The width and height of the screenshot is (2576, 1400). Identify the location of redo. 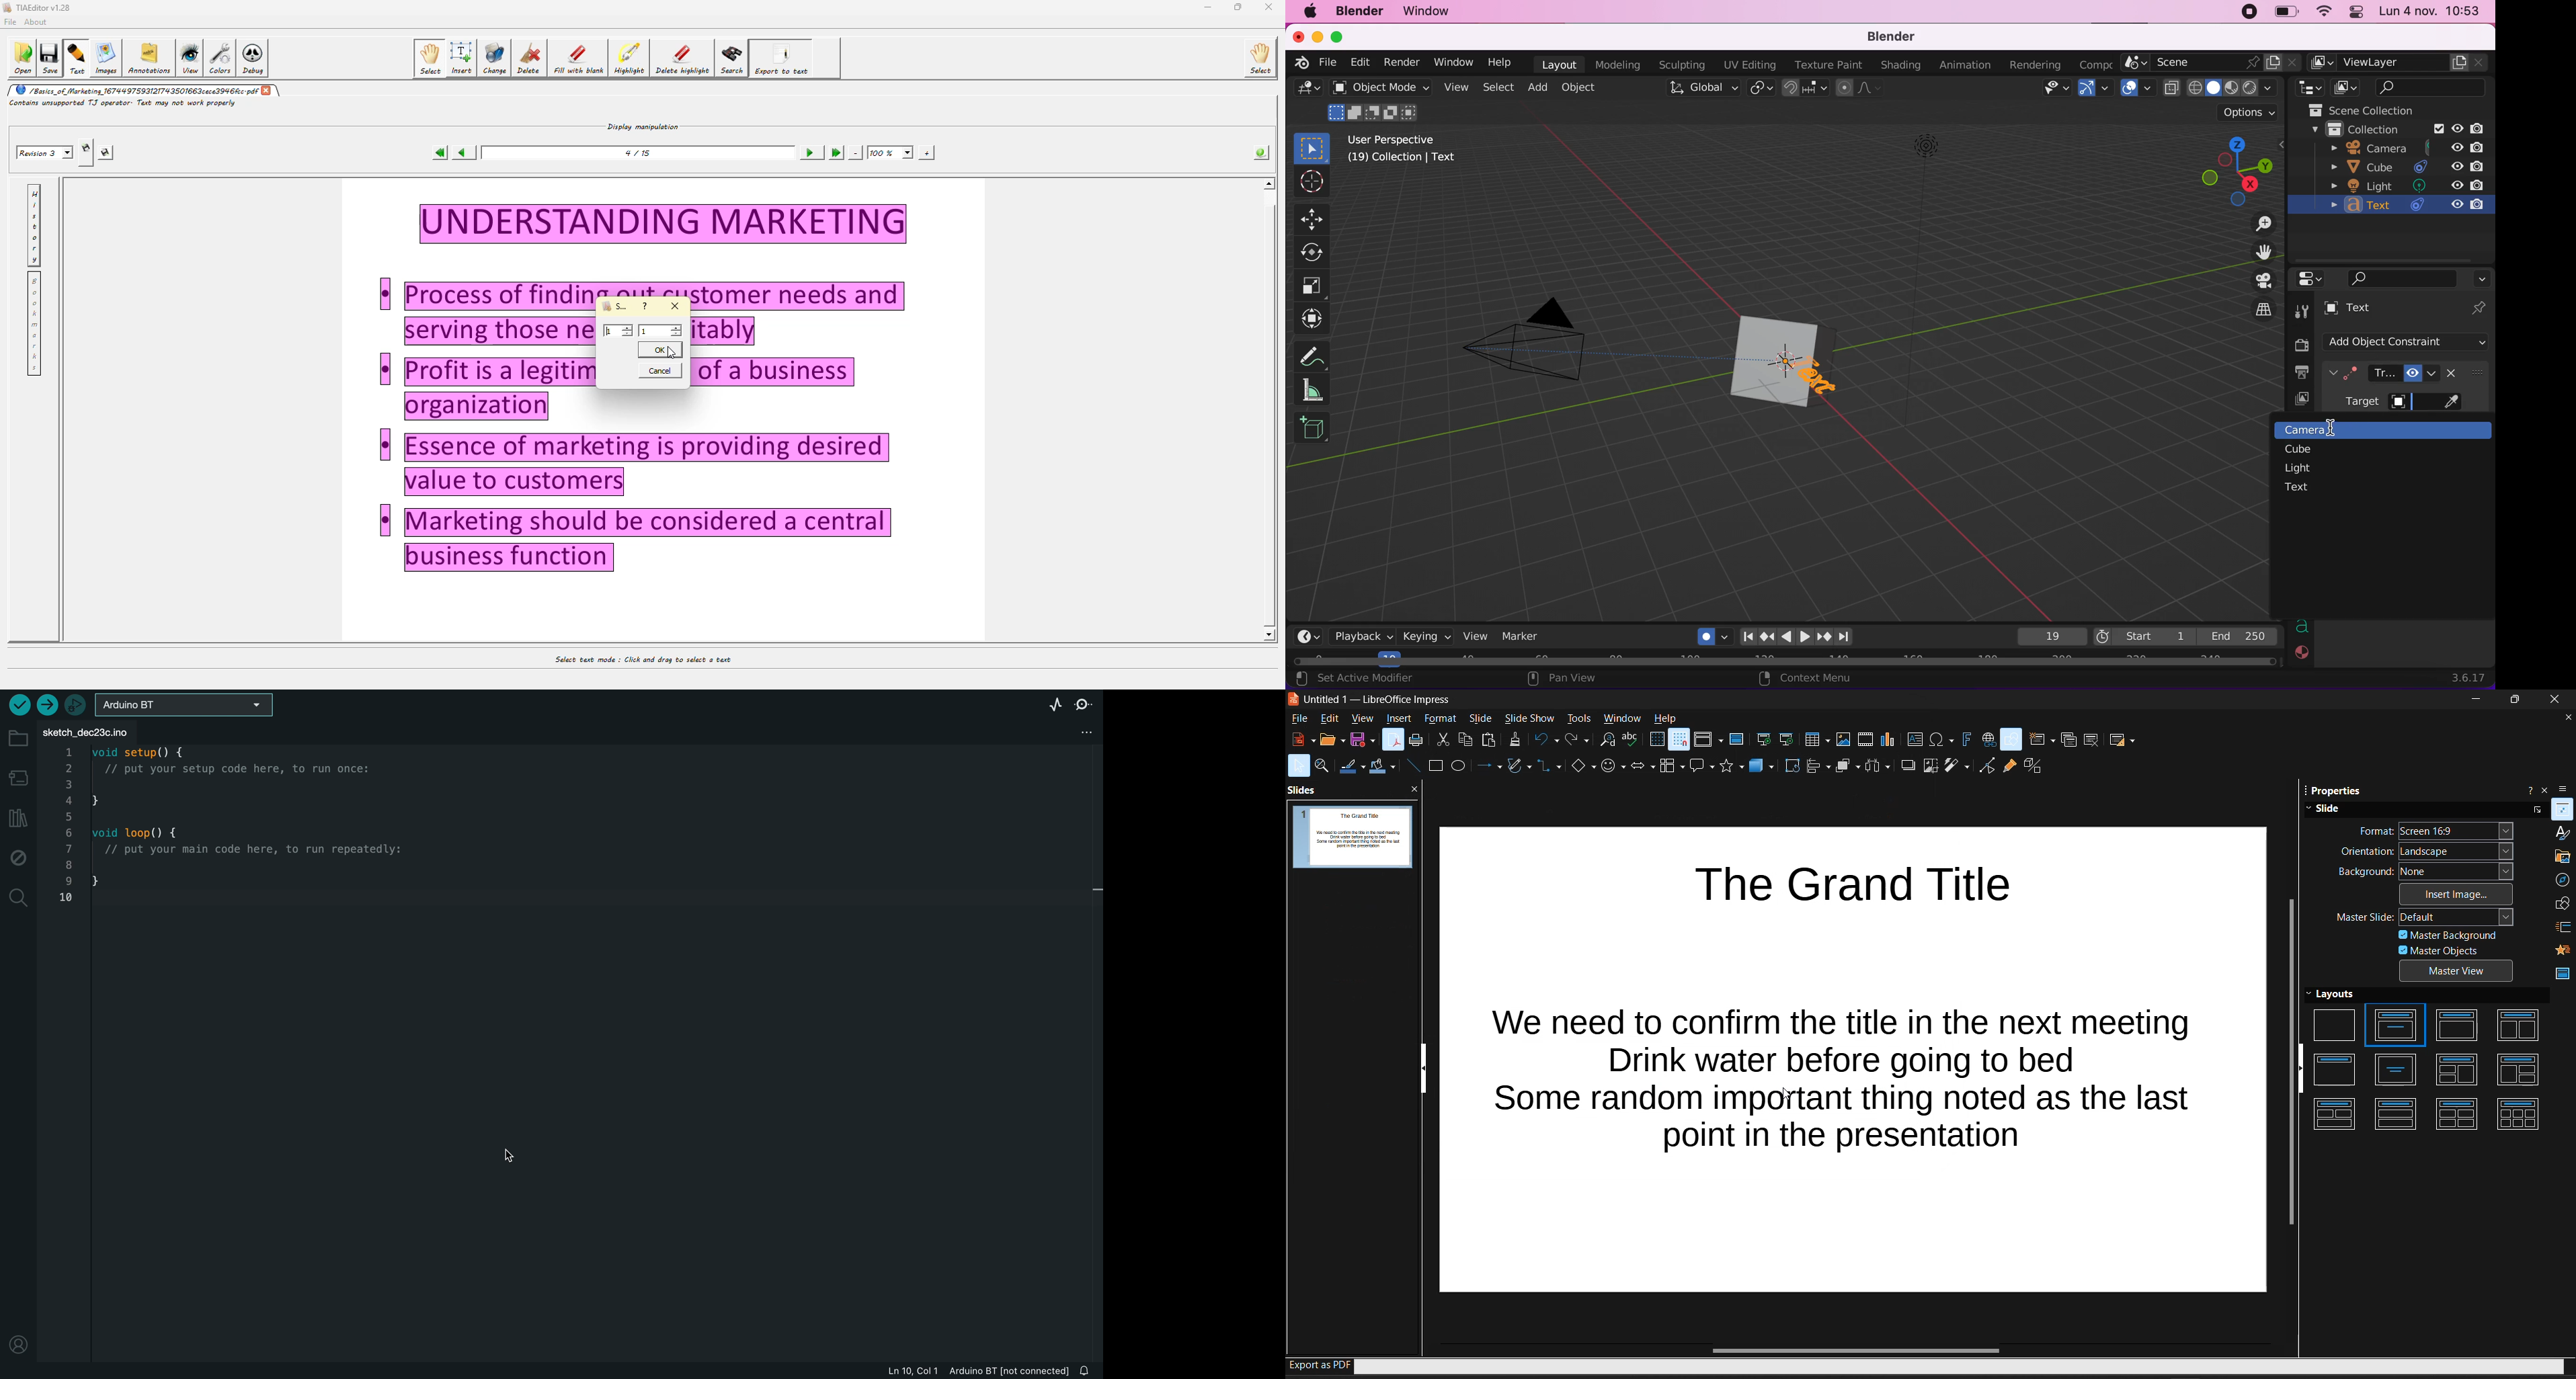
(1578, 741).